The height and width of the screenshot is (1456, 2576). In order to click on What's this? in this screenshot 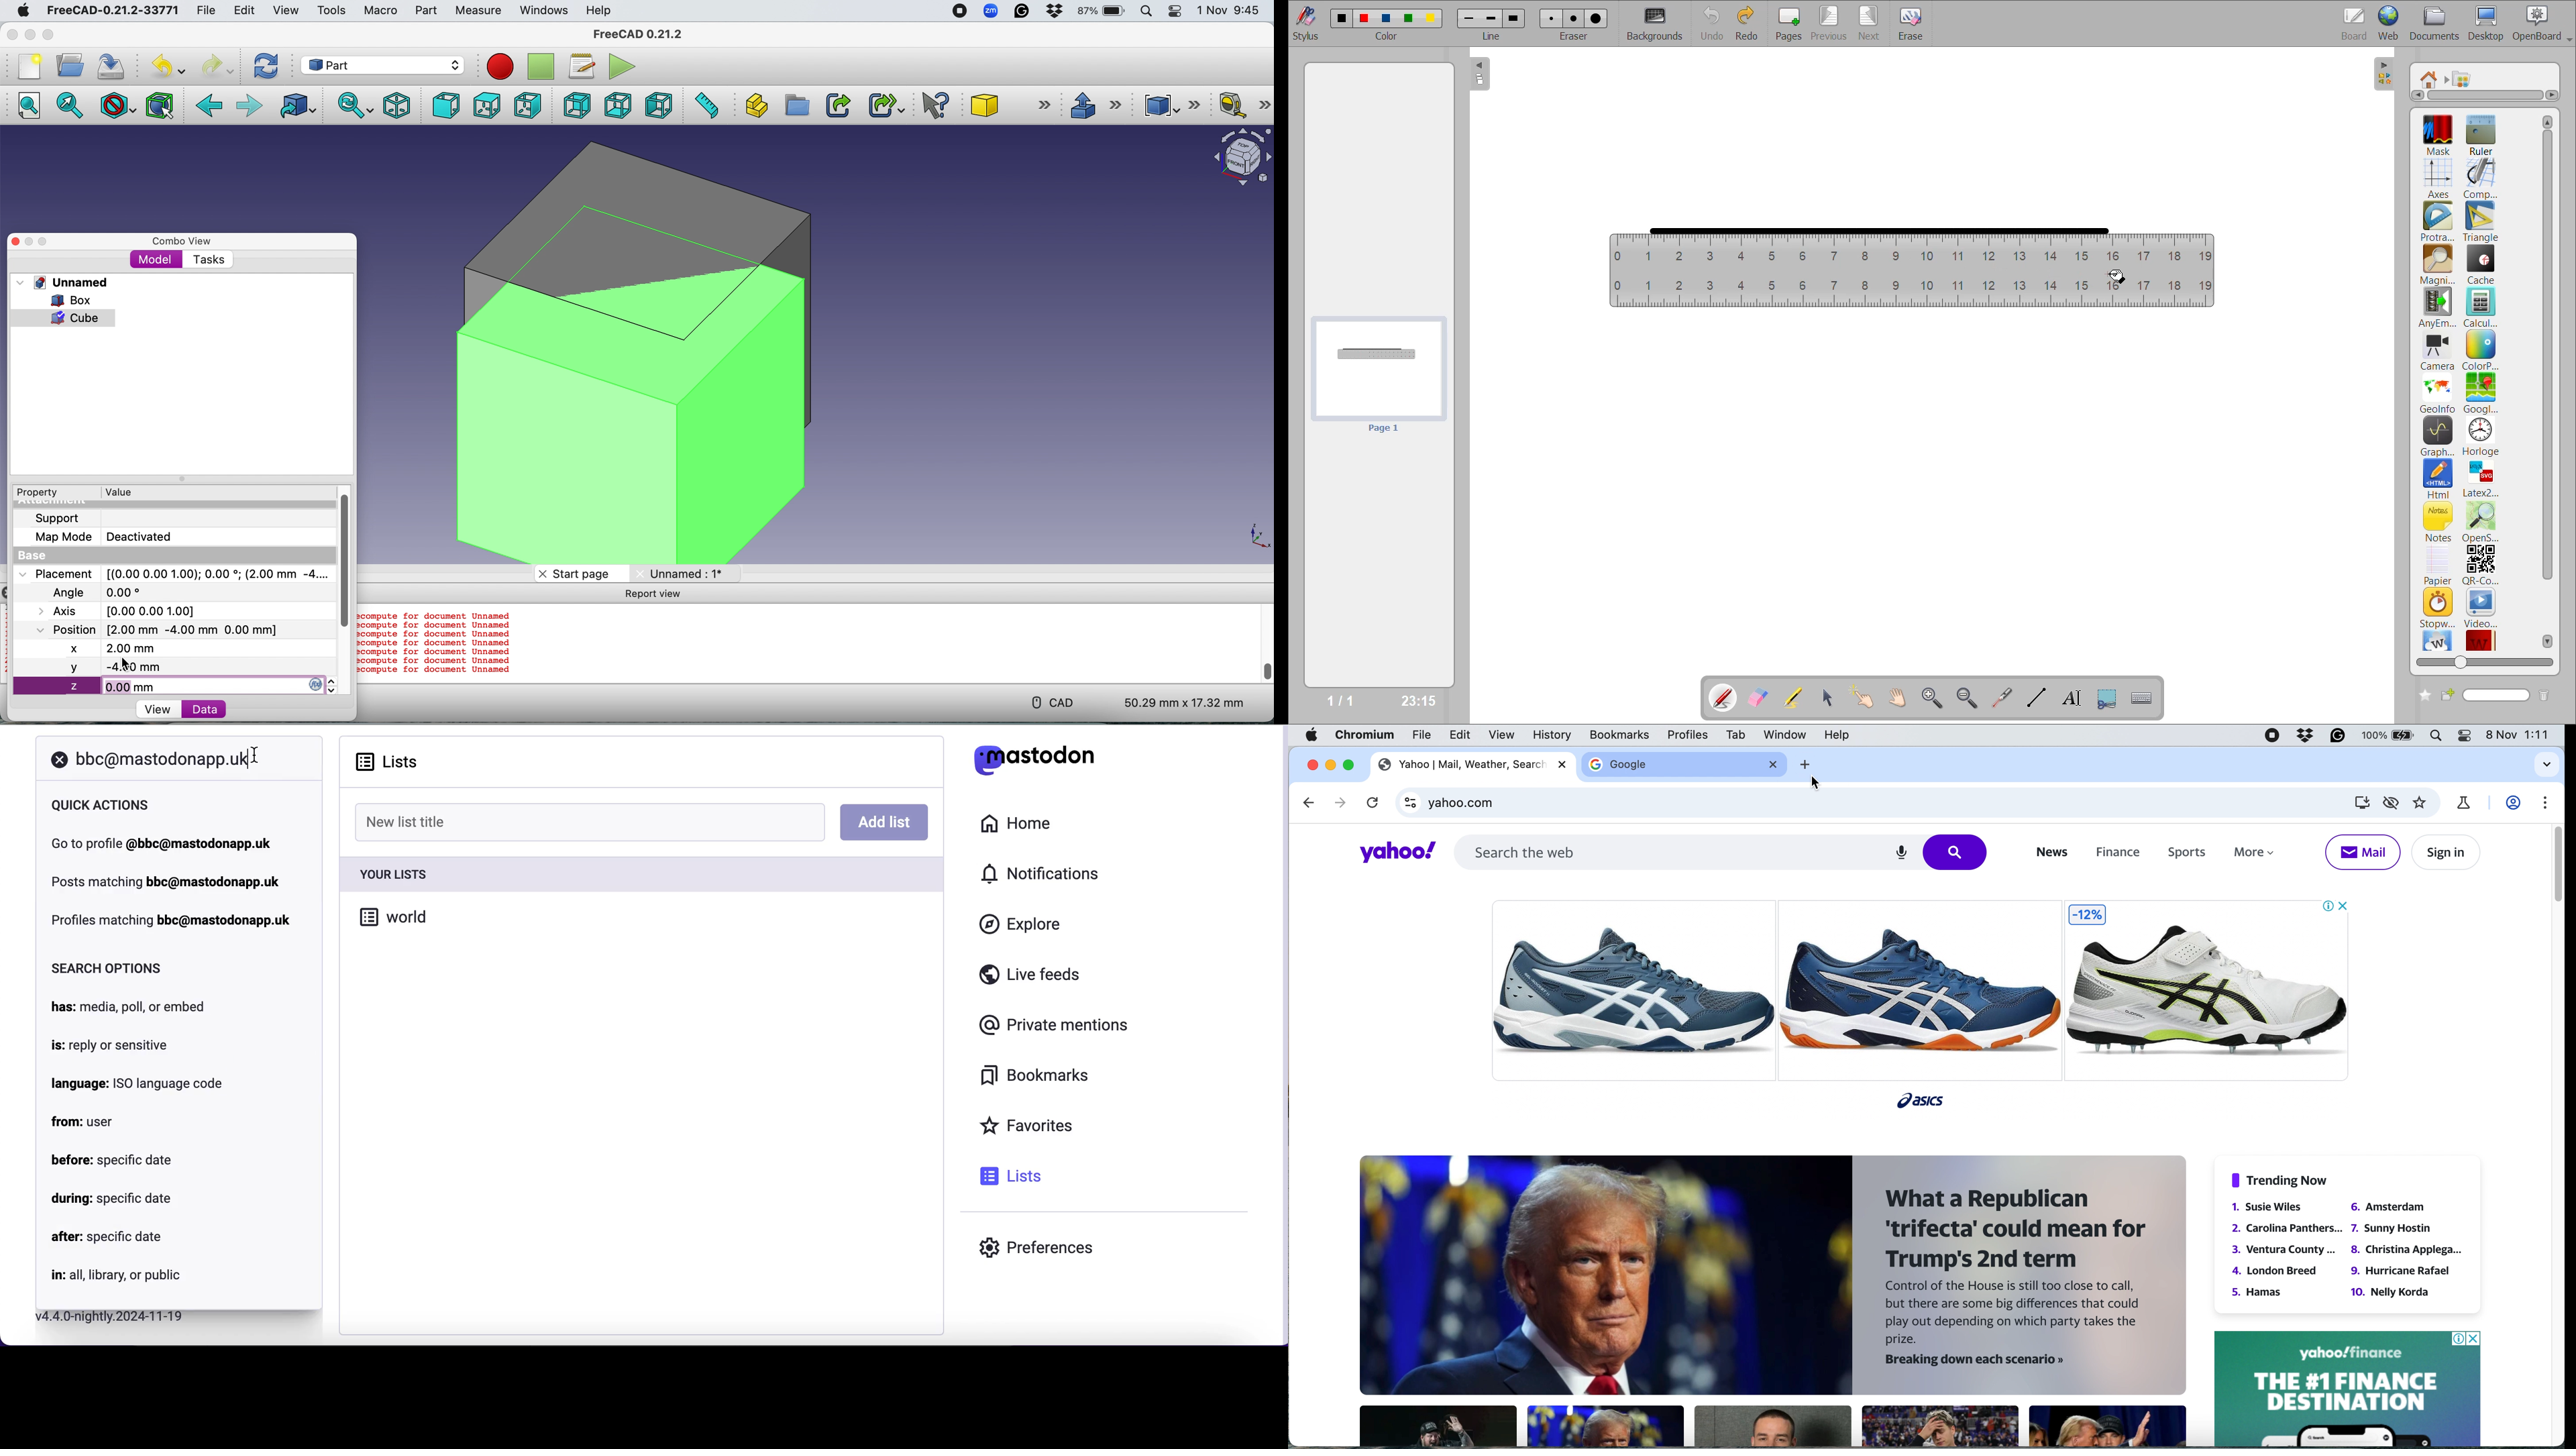, I will do `click(937, 105)`.